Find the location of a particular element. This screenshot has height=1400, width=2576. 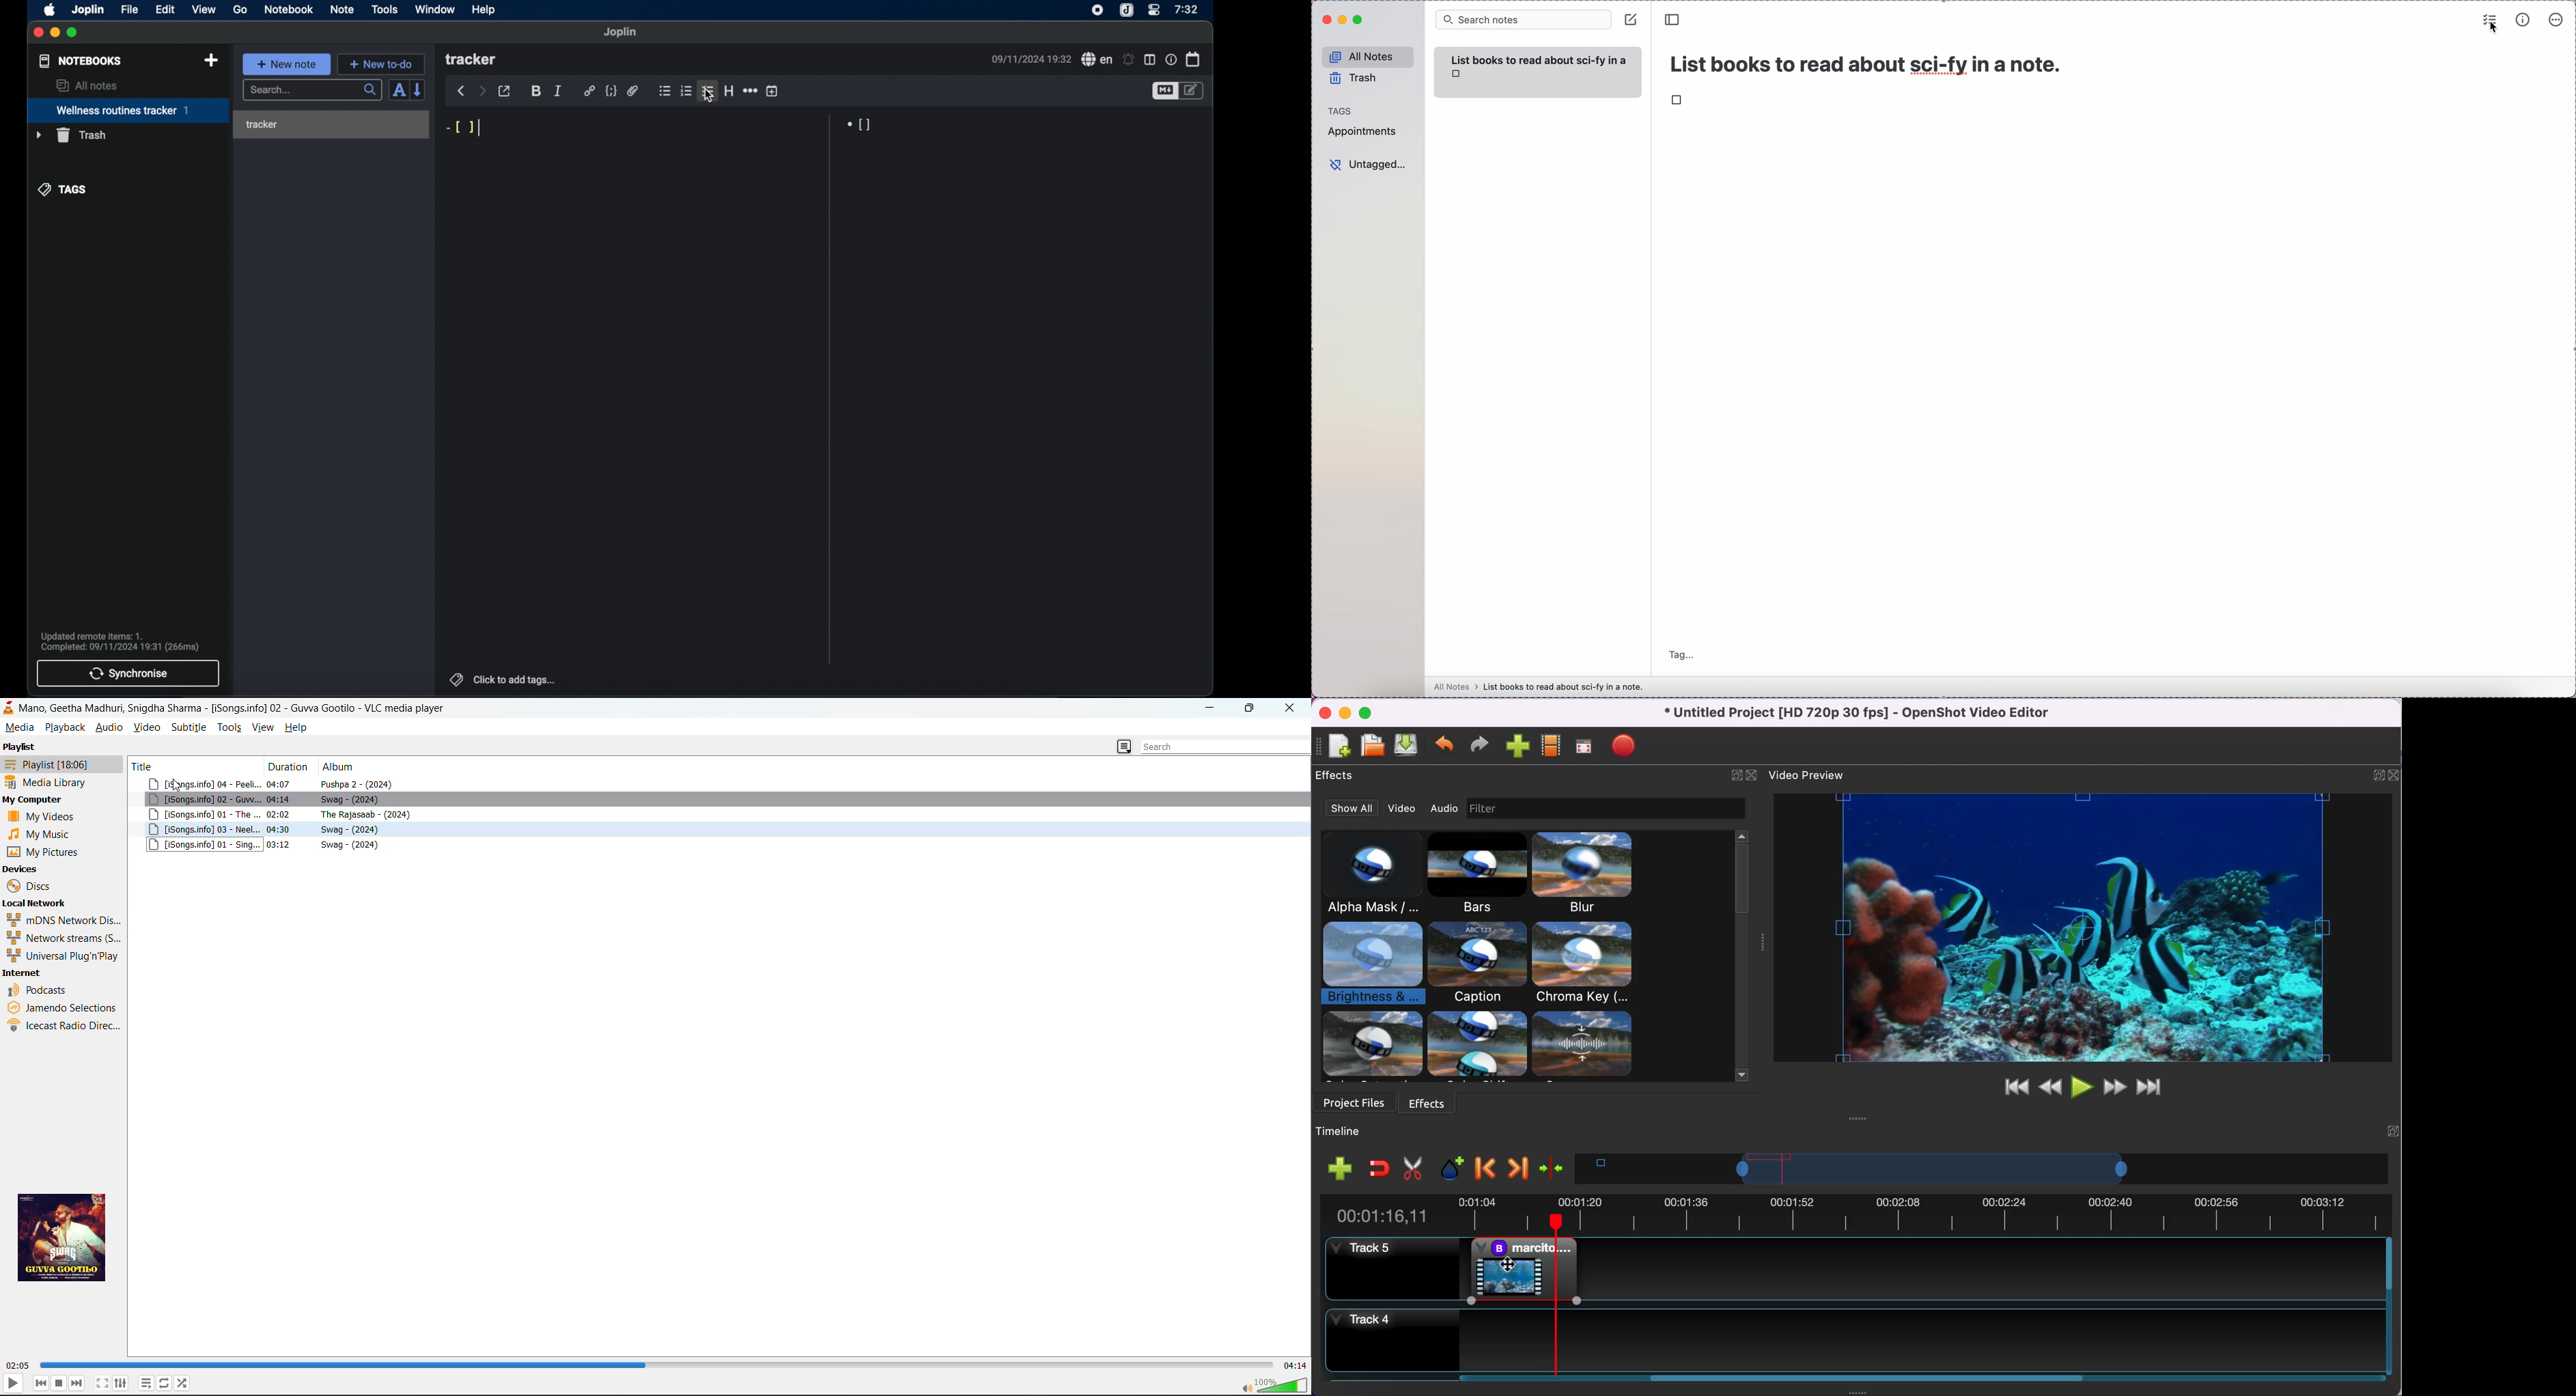

screen recorder is located at coordinates (1098, 10).